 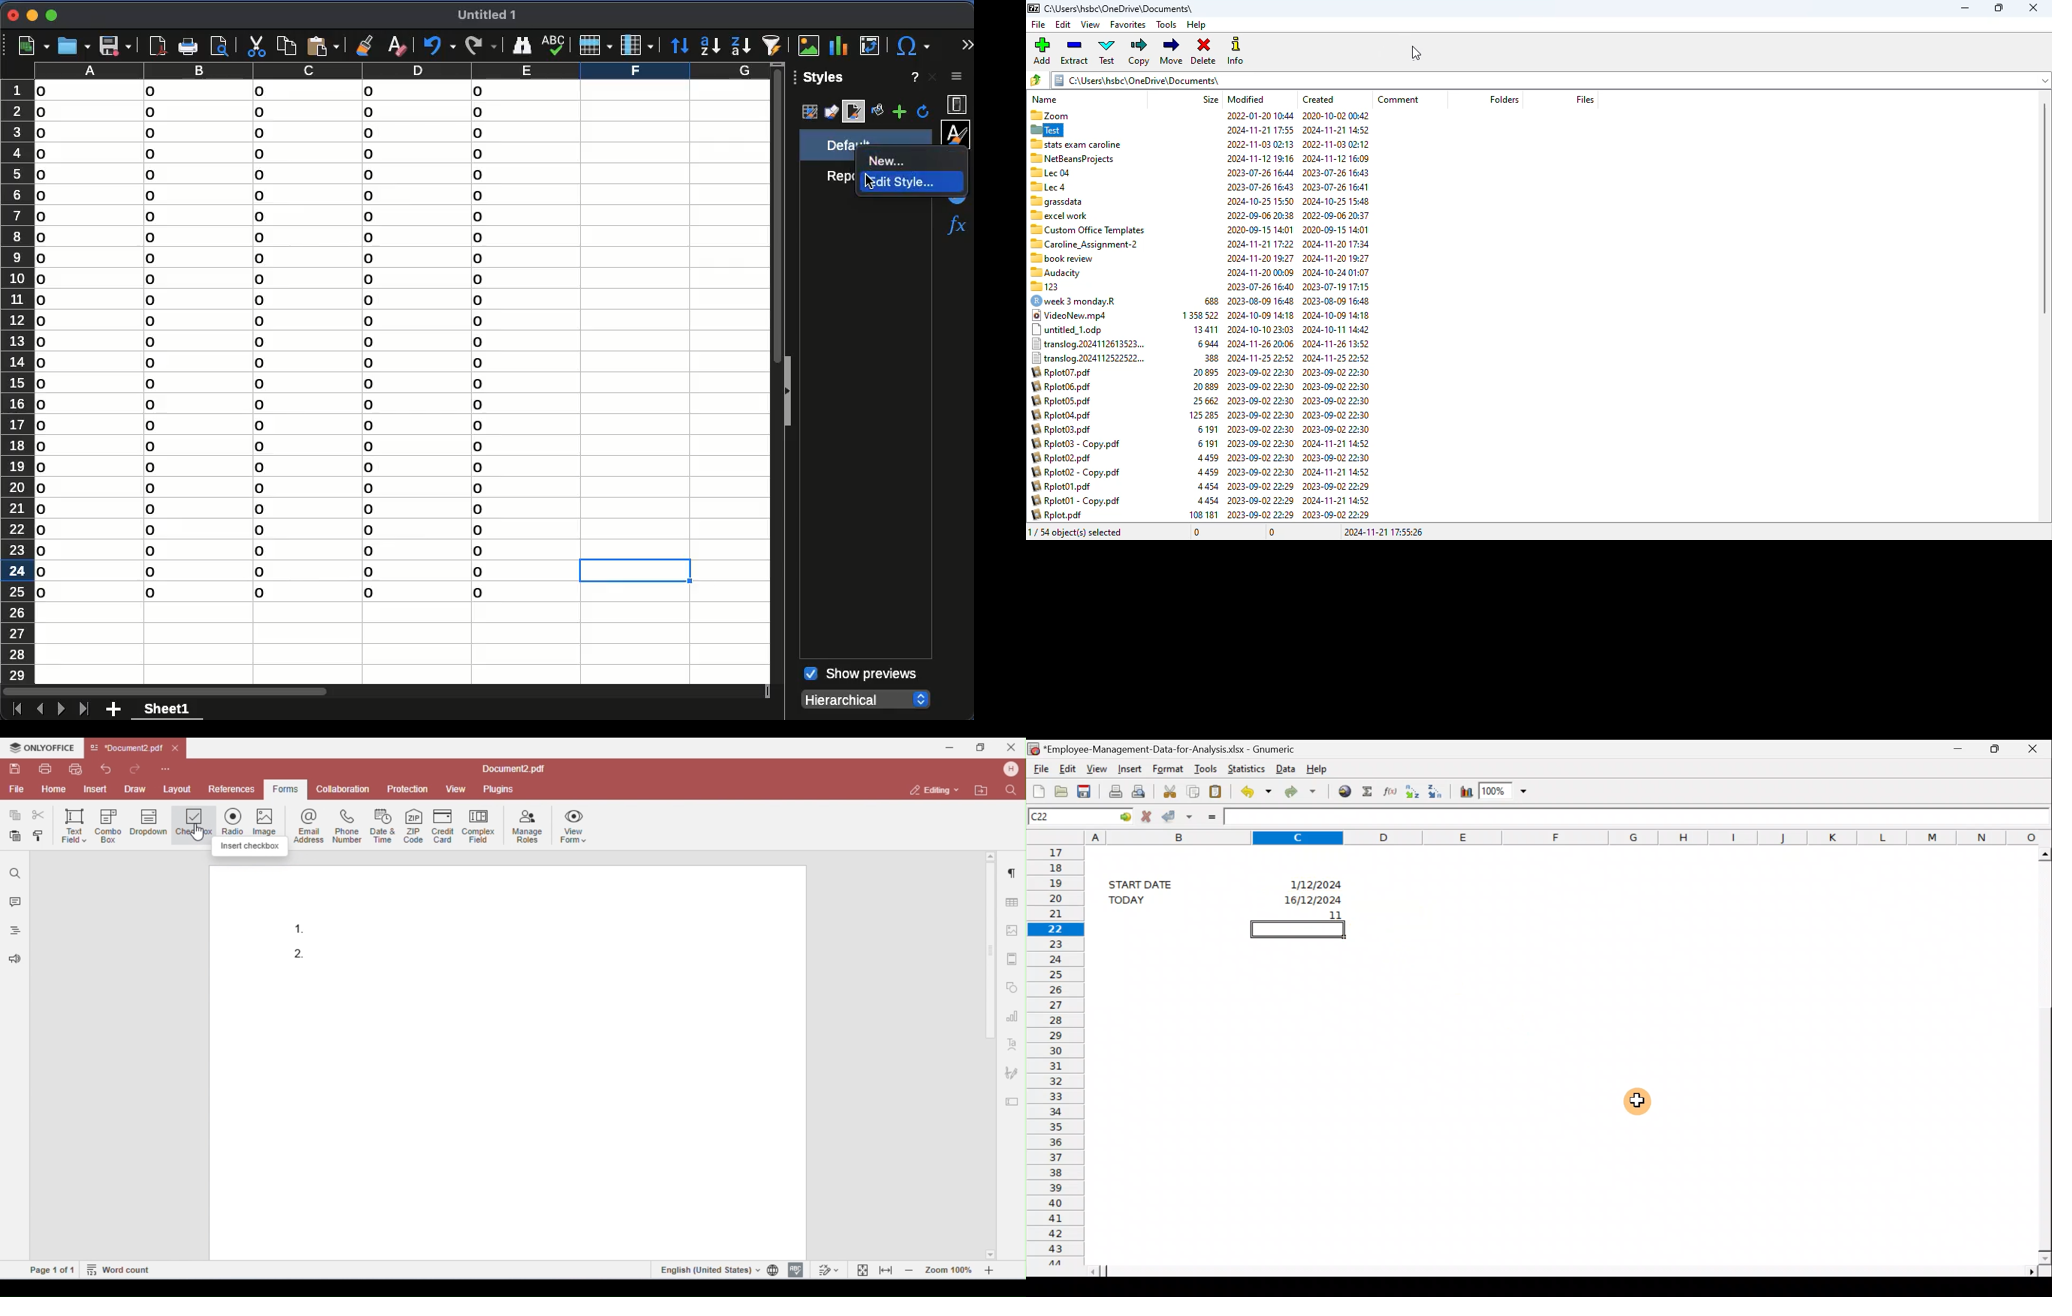 What do you see at coordinates (905, 182) in the screenshot?
I see `Edit style` at bounding box center [905, 182].